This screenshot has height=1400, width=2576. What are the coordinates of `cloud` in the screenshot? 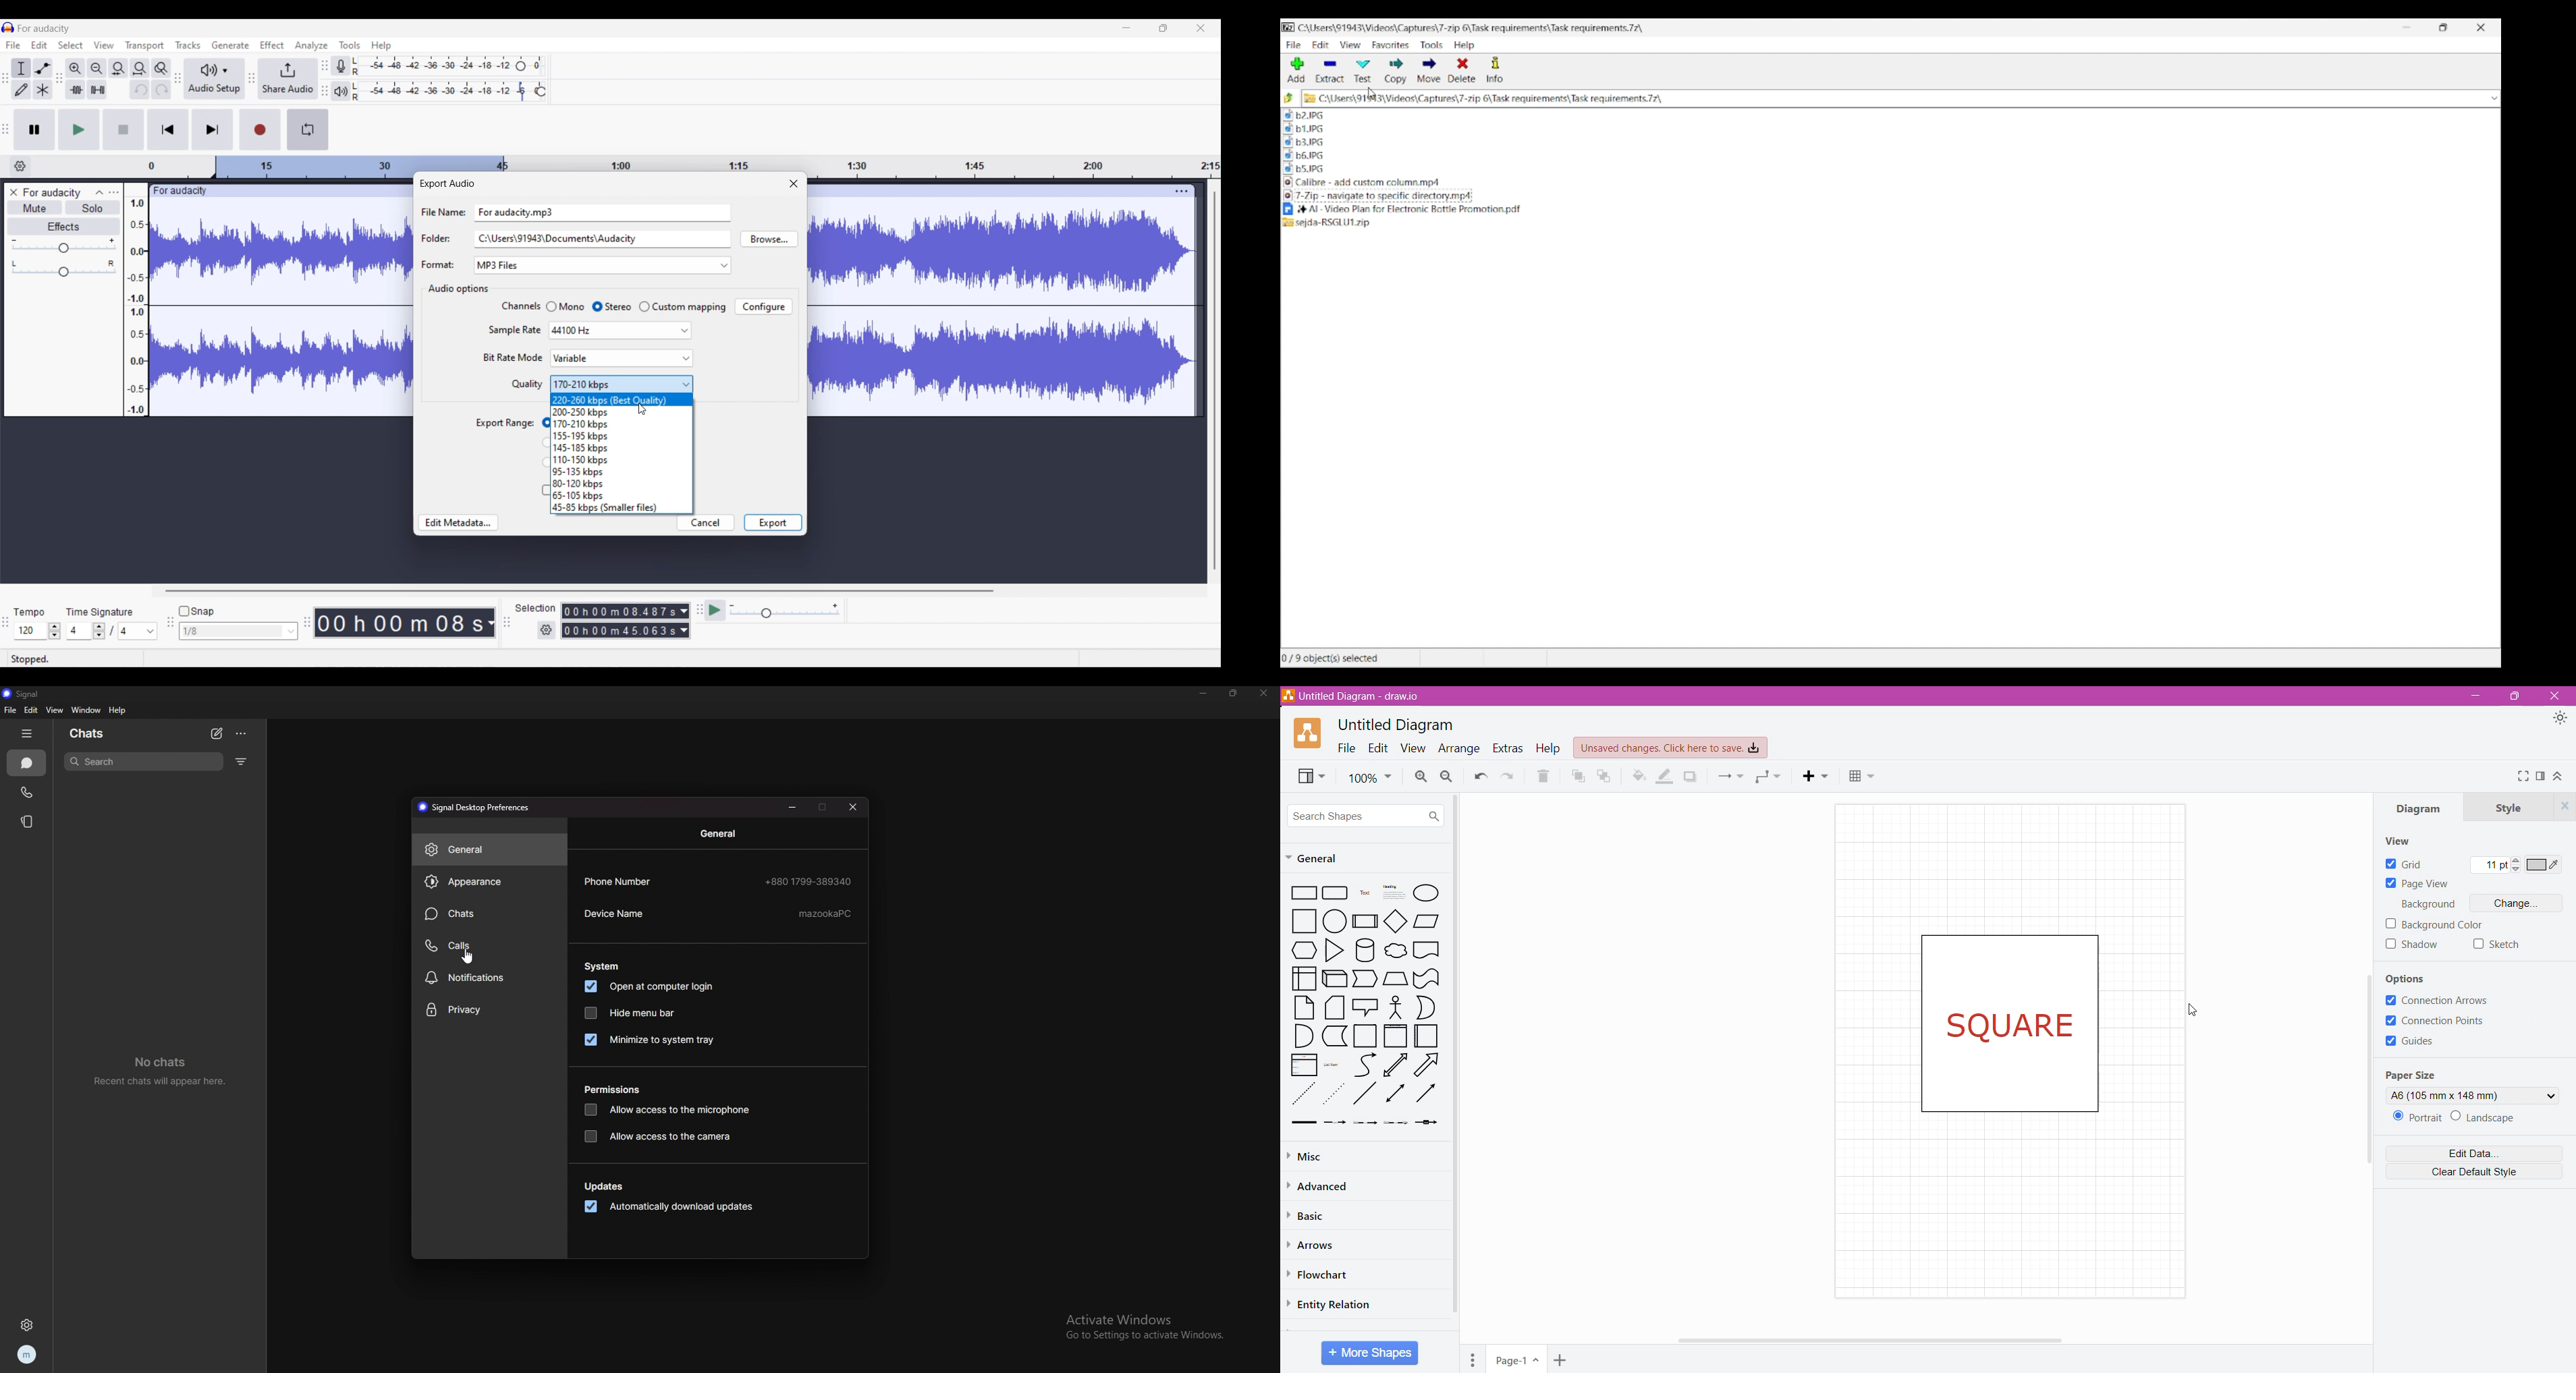 It's located at (1395, 952).